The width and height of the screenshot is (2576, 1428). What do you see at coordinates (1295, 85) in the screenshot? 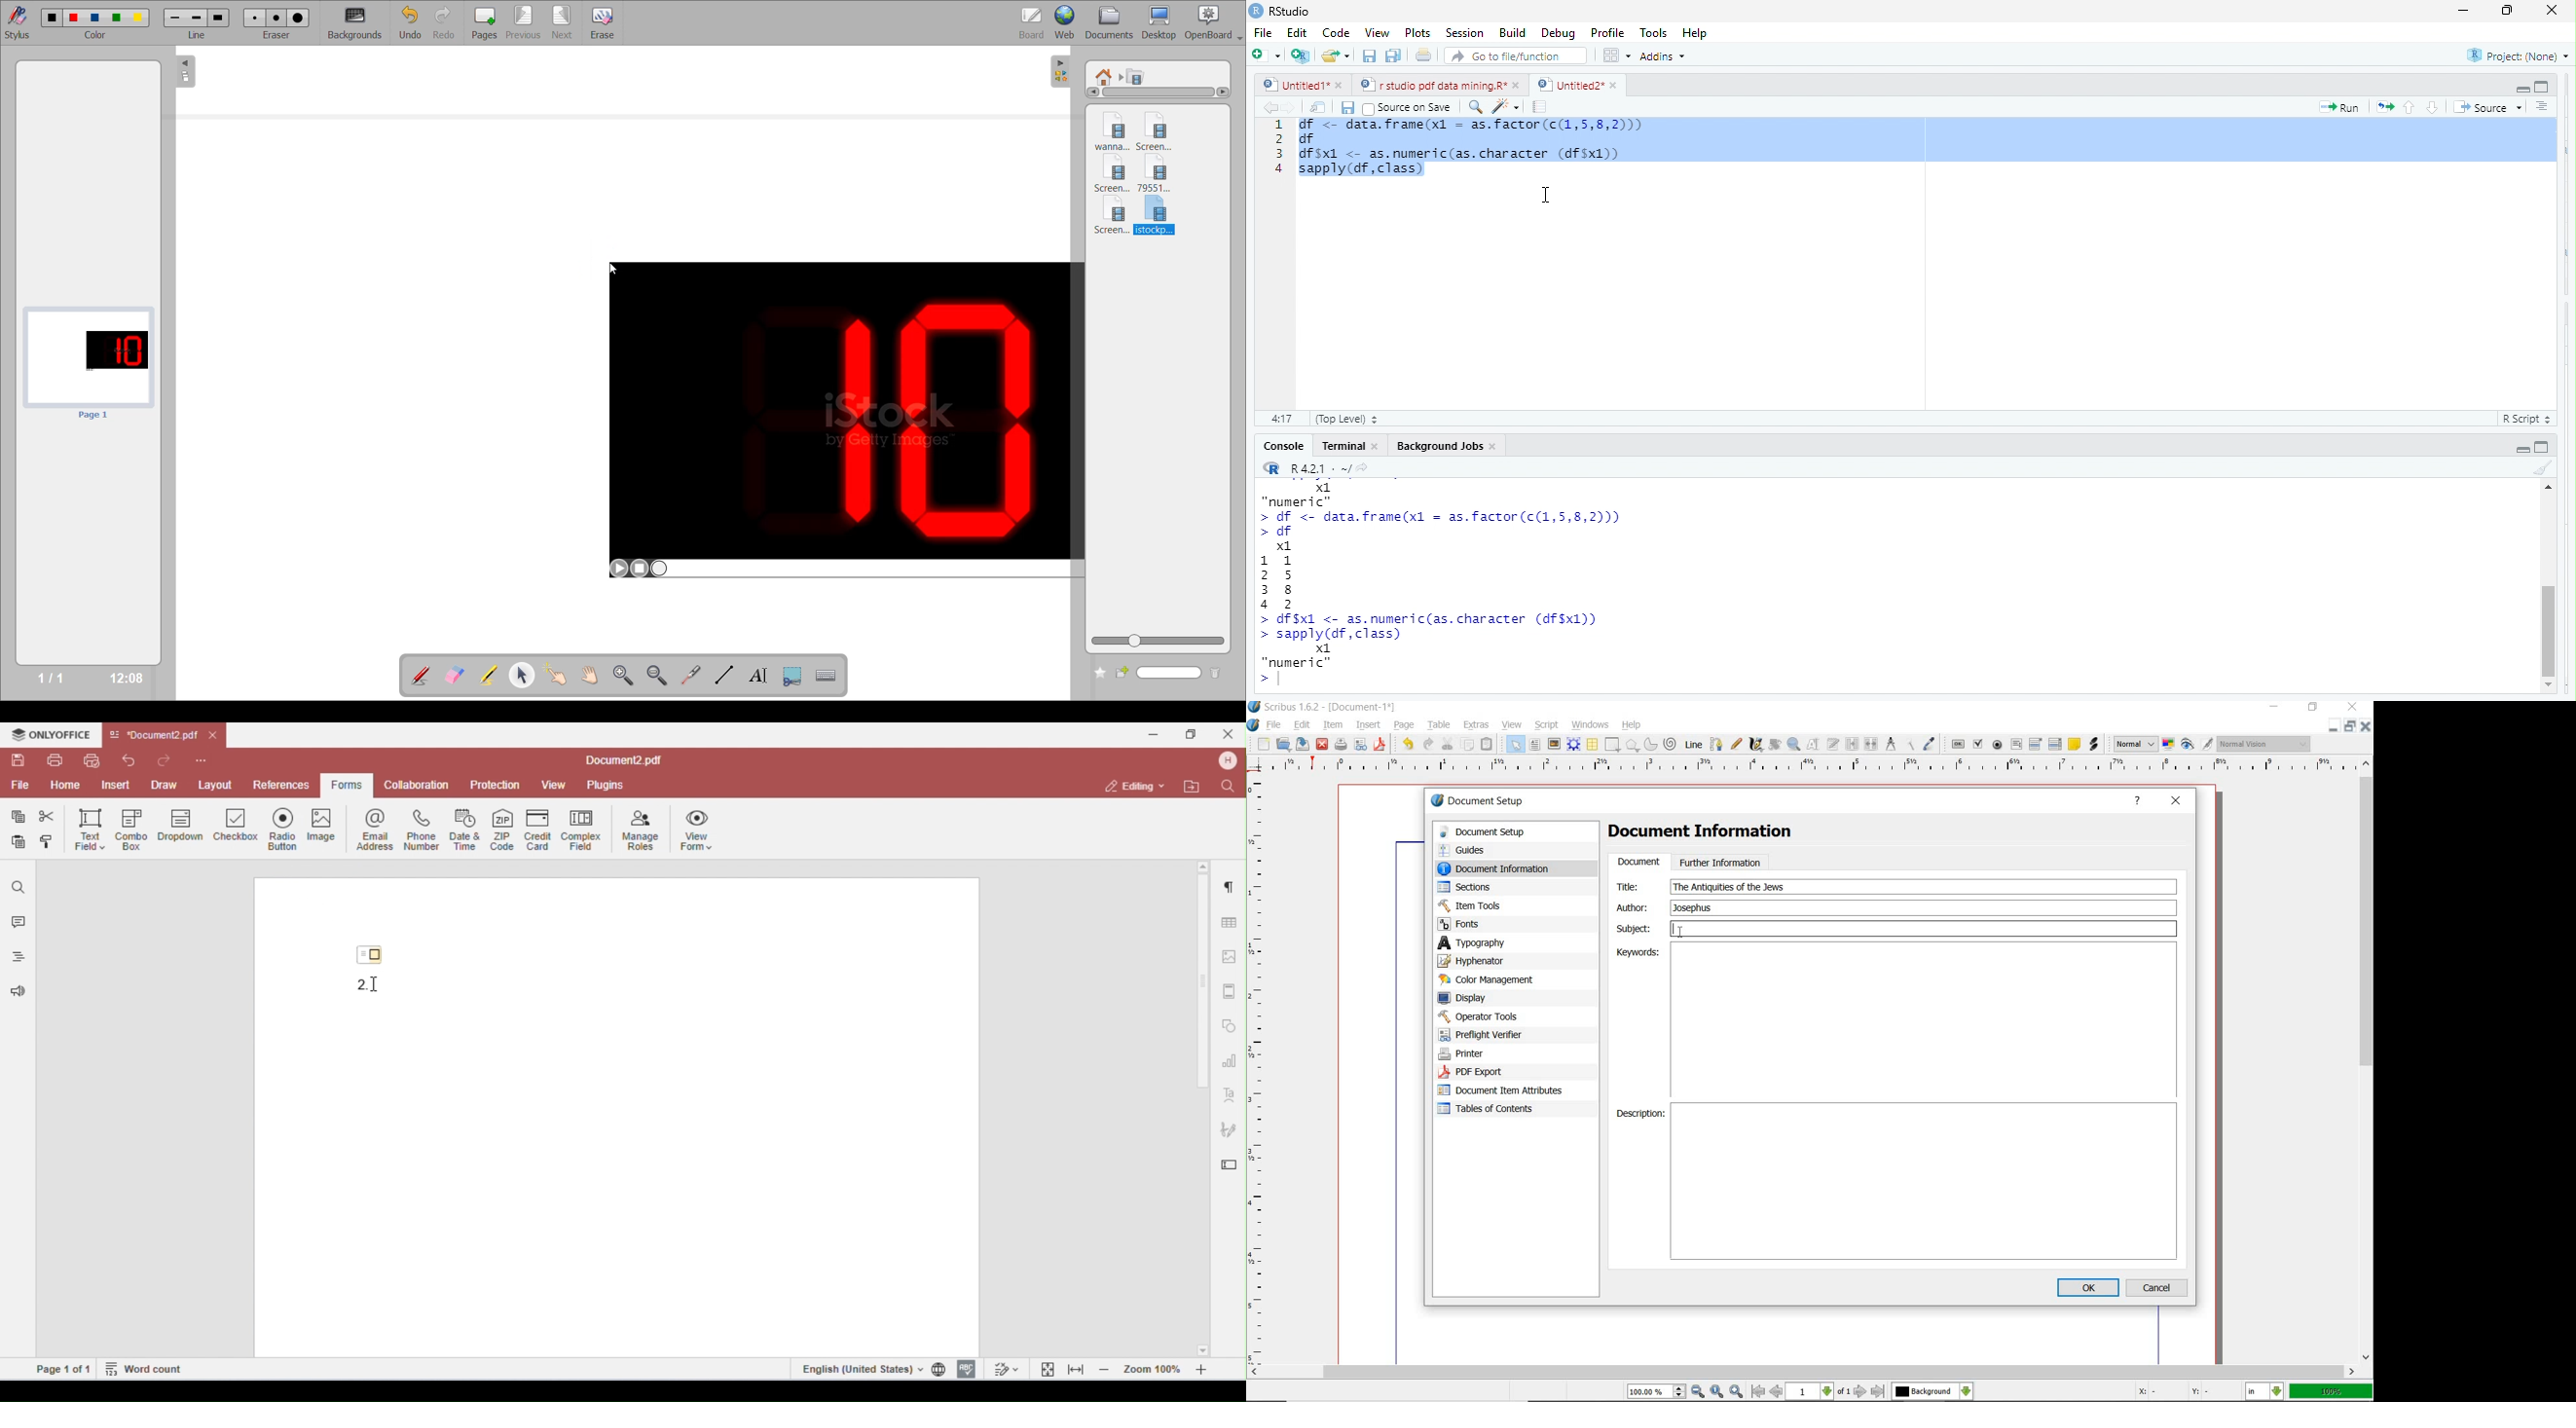
I see ` Untitied1` at bounding box center [1295, 85].